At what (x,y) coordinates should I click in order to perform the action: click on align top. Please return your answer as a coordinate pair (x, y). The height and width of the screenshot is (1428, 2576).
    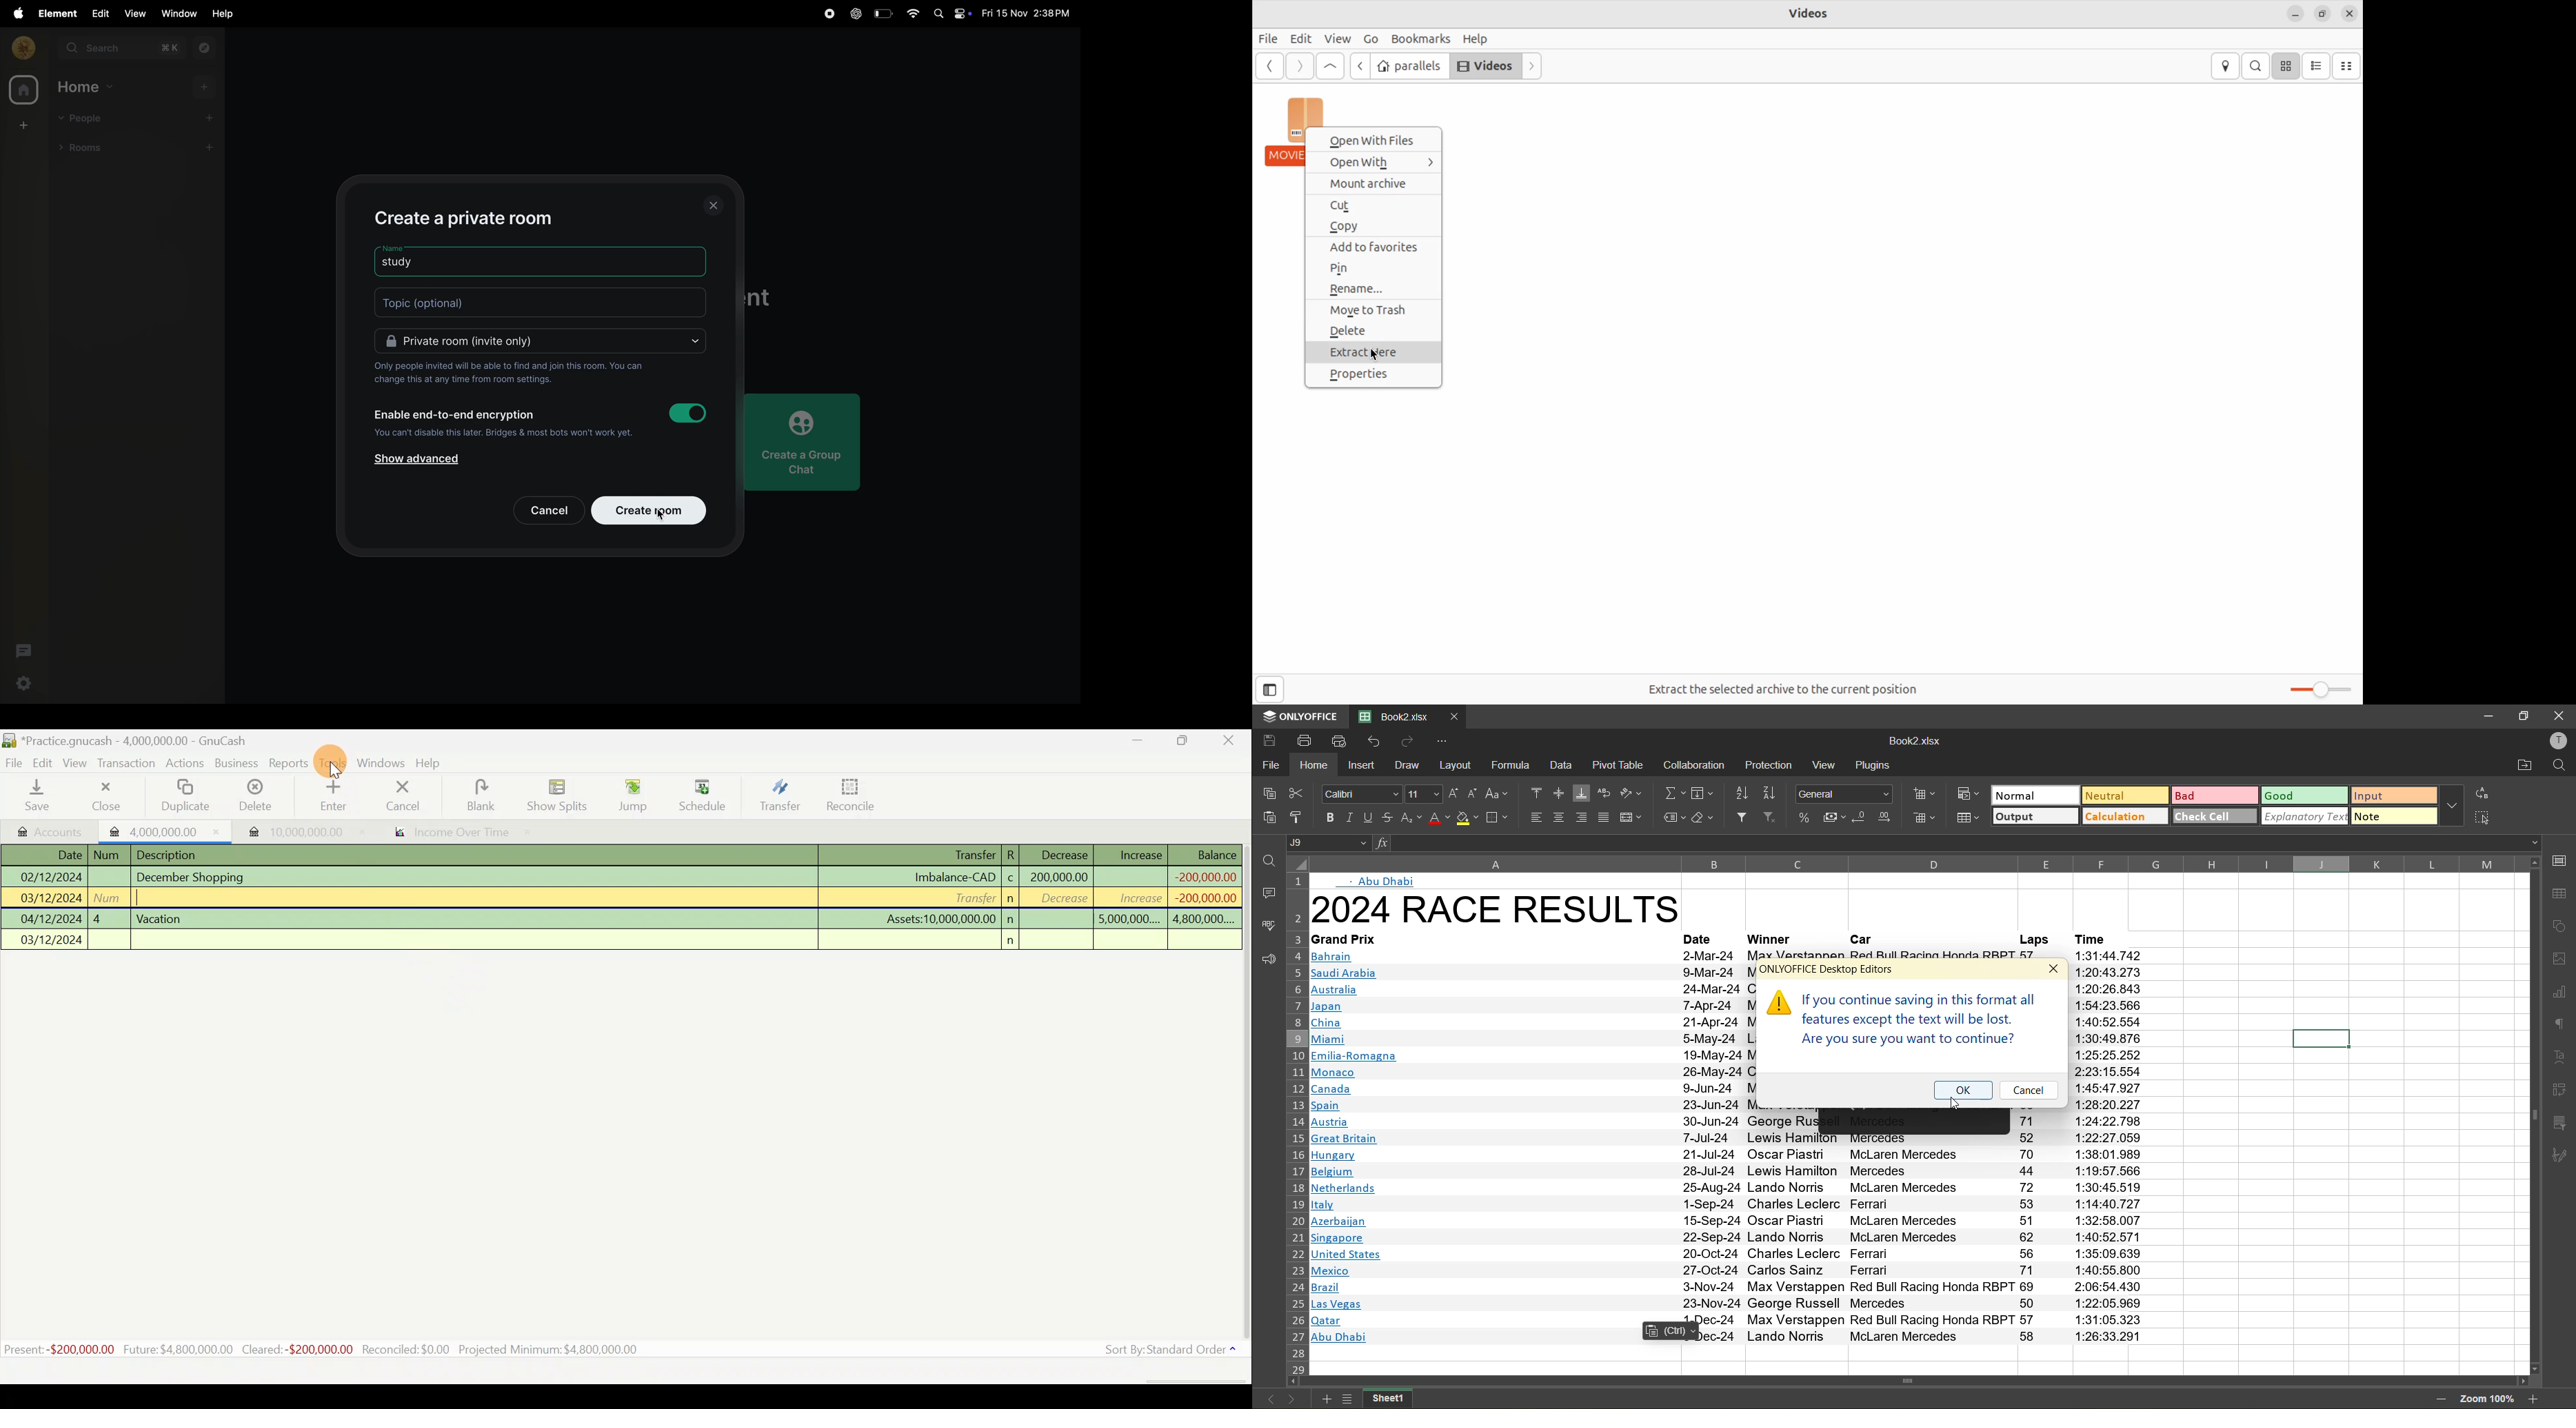
    Looking at the image, I should click on (1538, 792).